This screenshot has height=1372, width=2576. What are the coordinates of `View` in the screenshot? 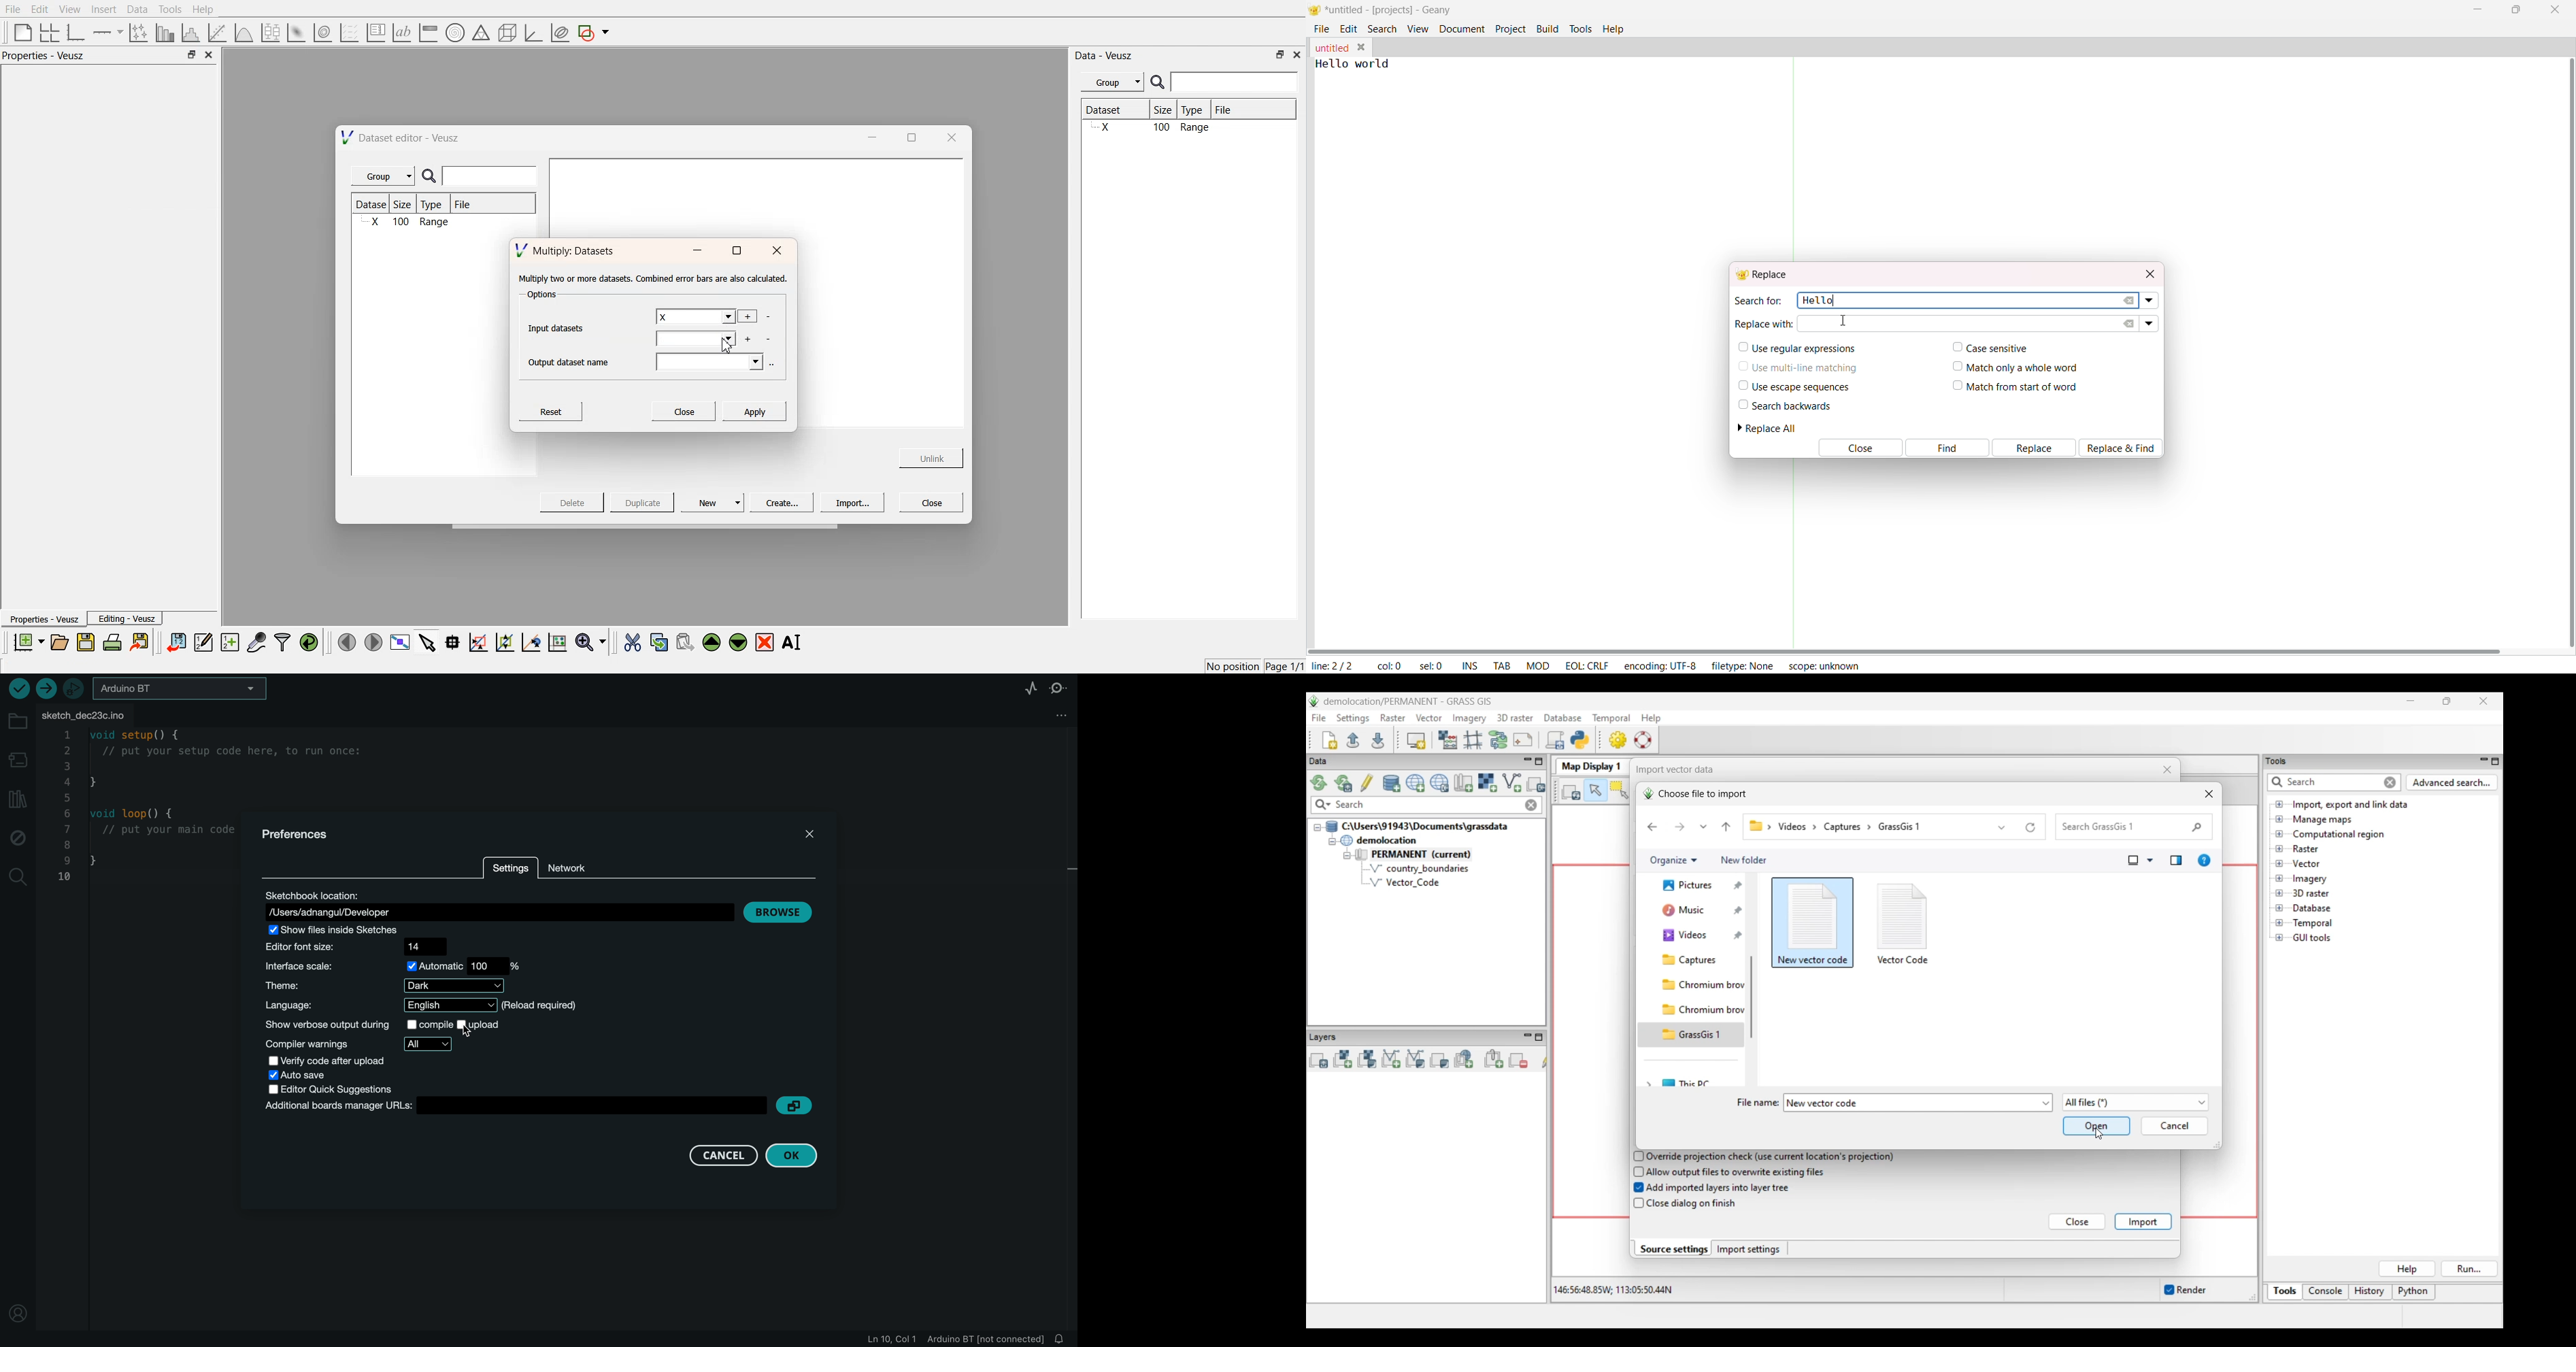 It's located at (69, 10).